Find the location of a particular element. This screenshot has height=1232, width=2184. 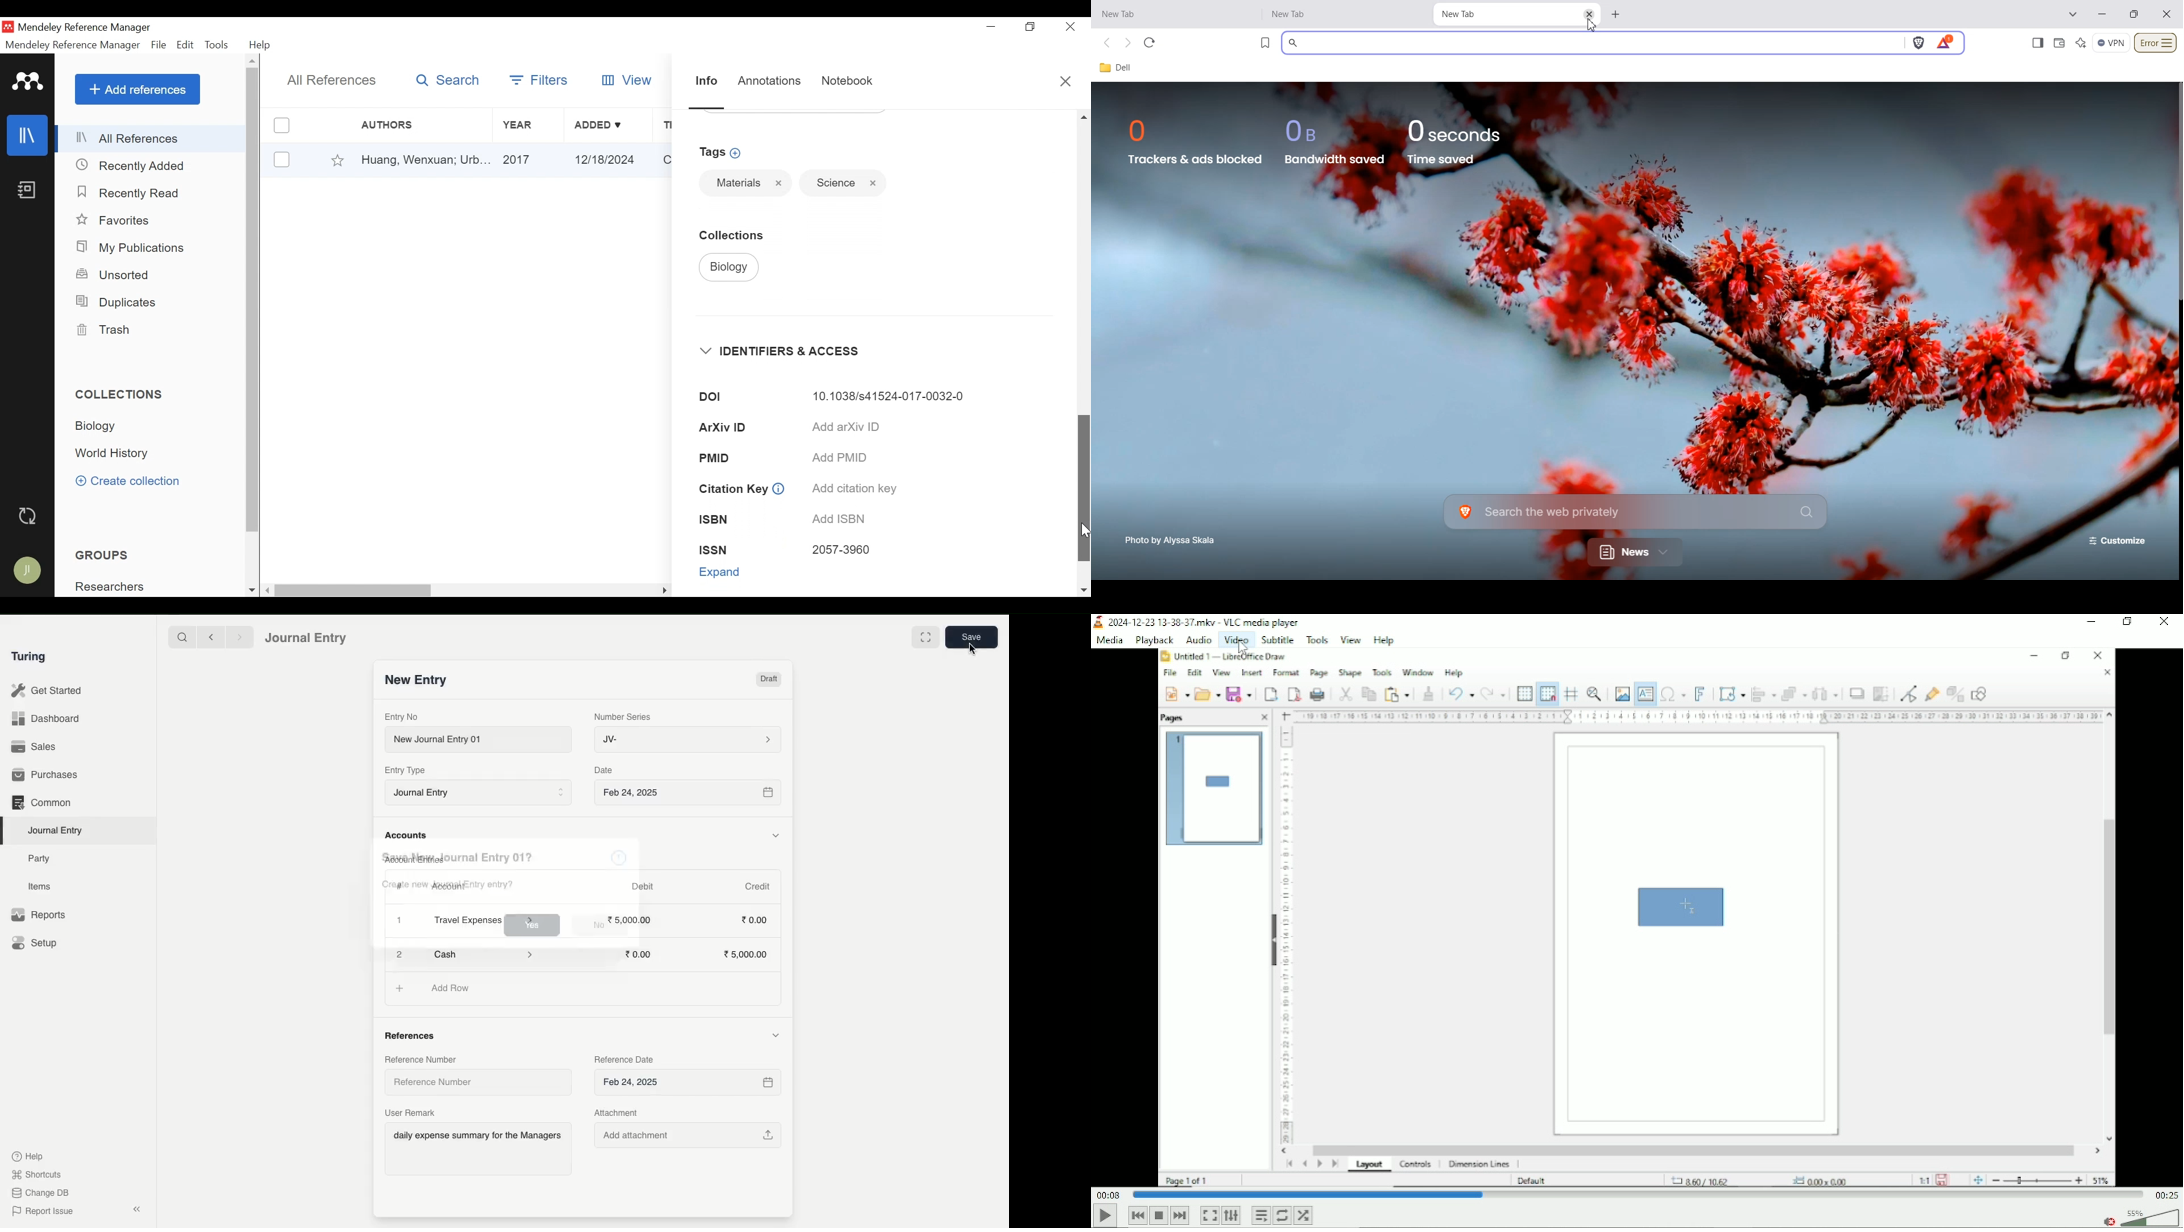

News is located at coordinates (1636, 552).